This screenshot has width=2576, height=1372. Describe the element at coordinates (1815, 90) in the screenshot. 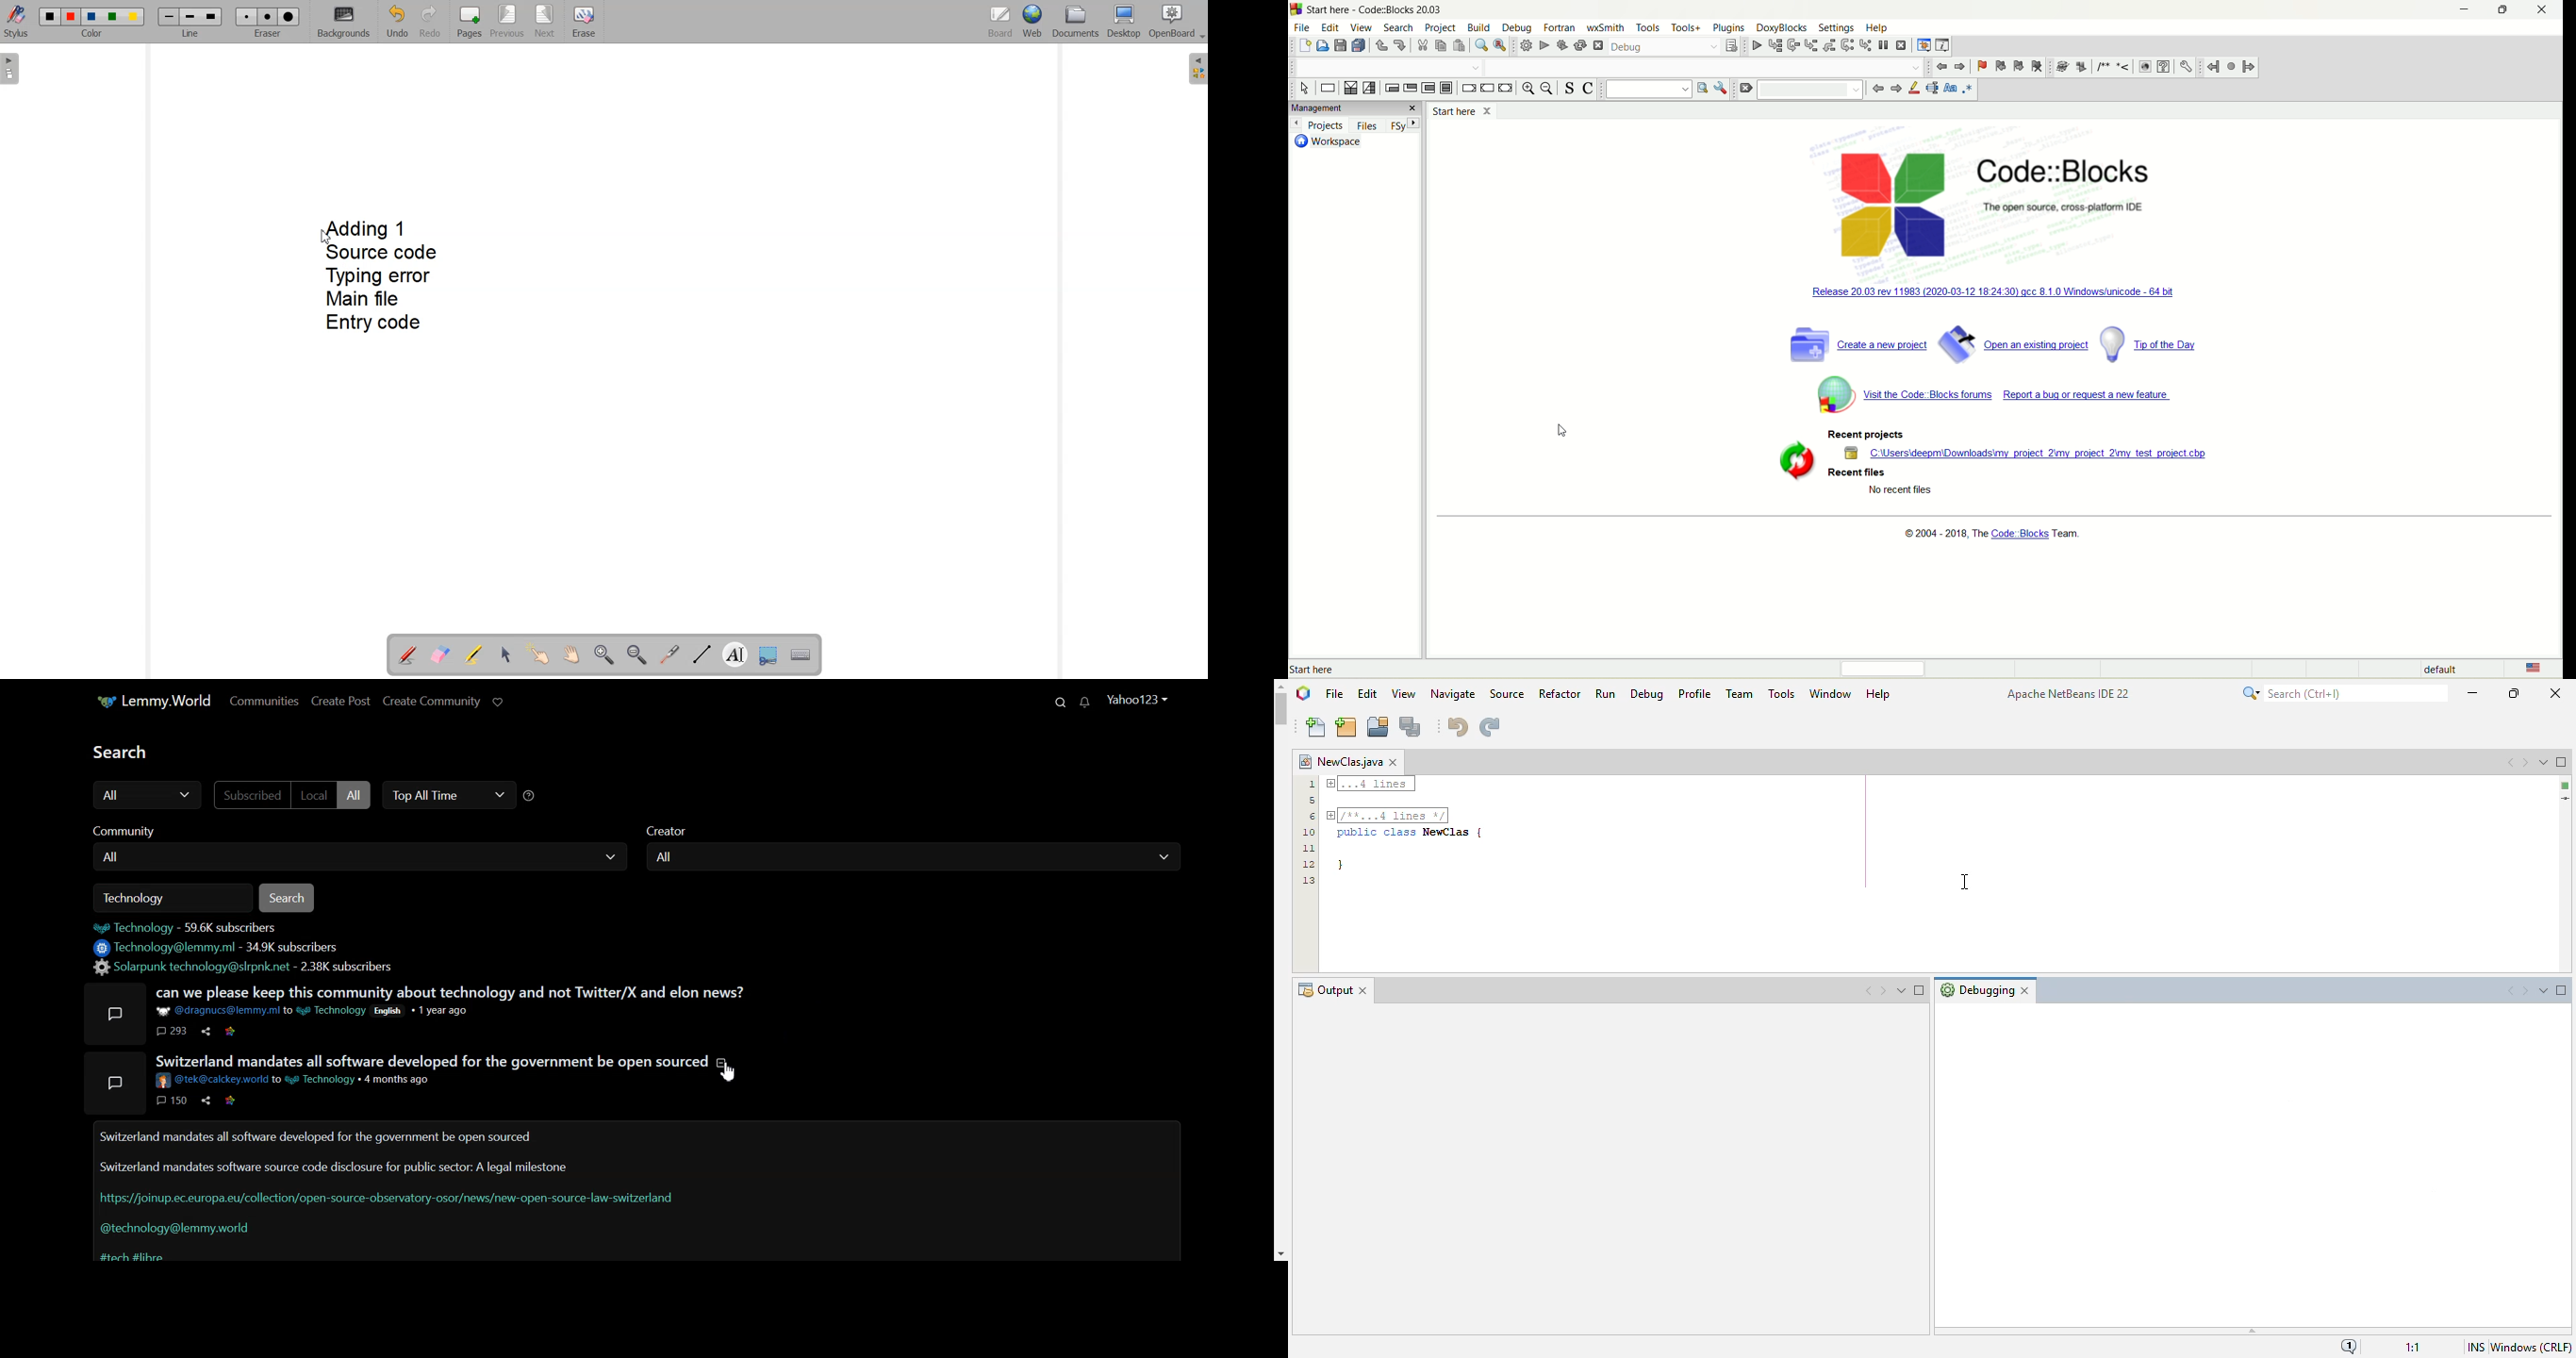

I see `blank space` at that location.